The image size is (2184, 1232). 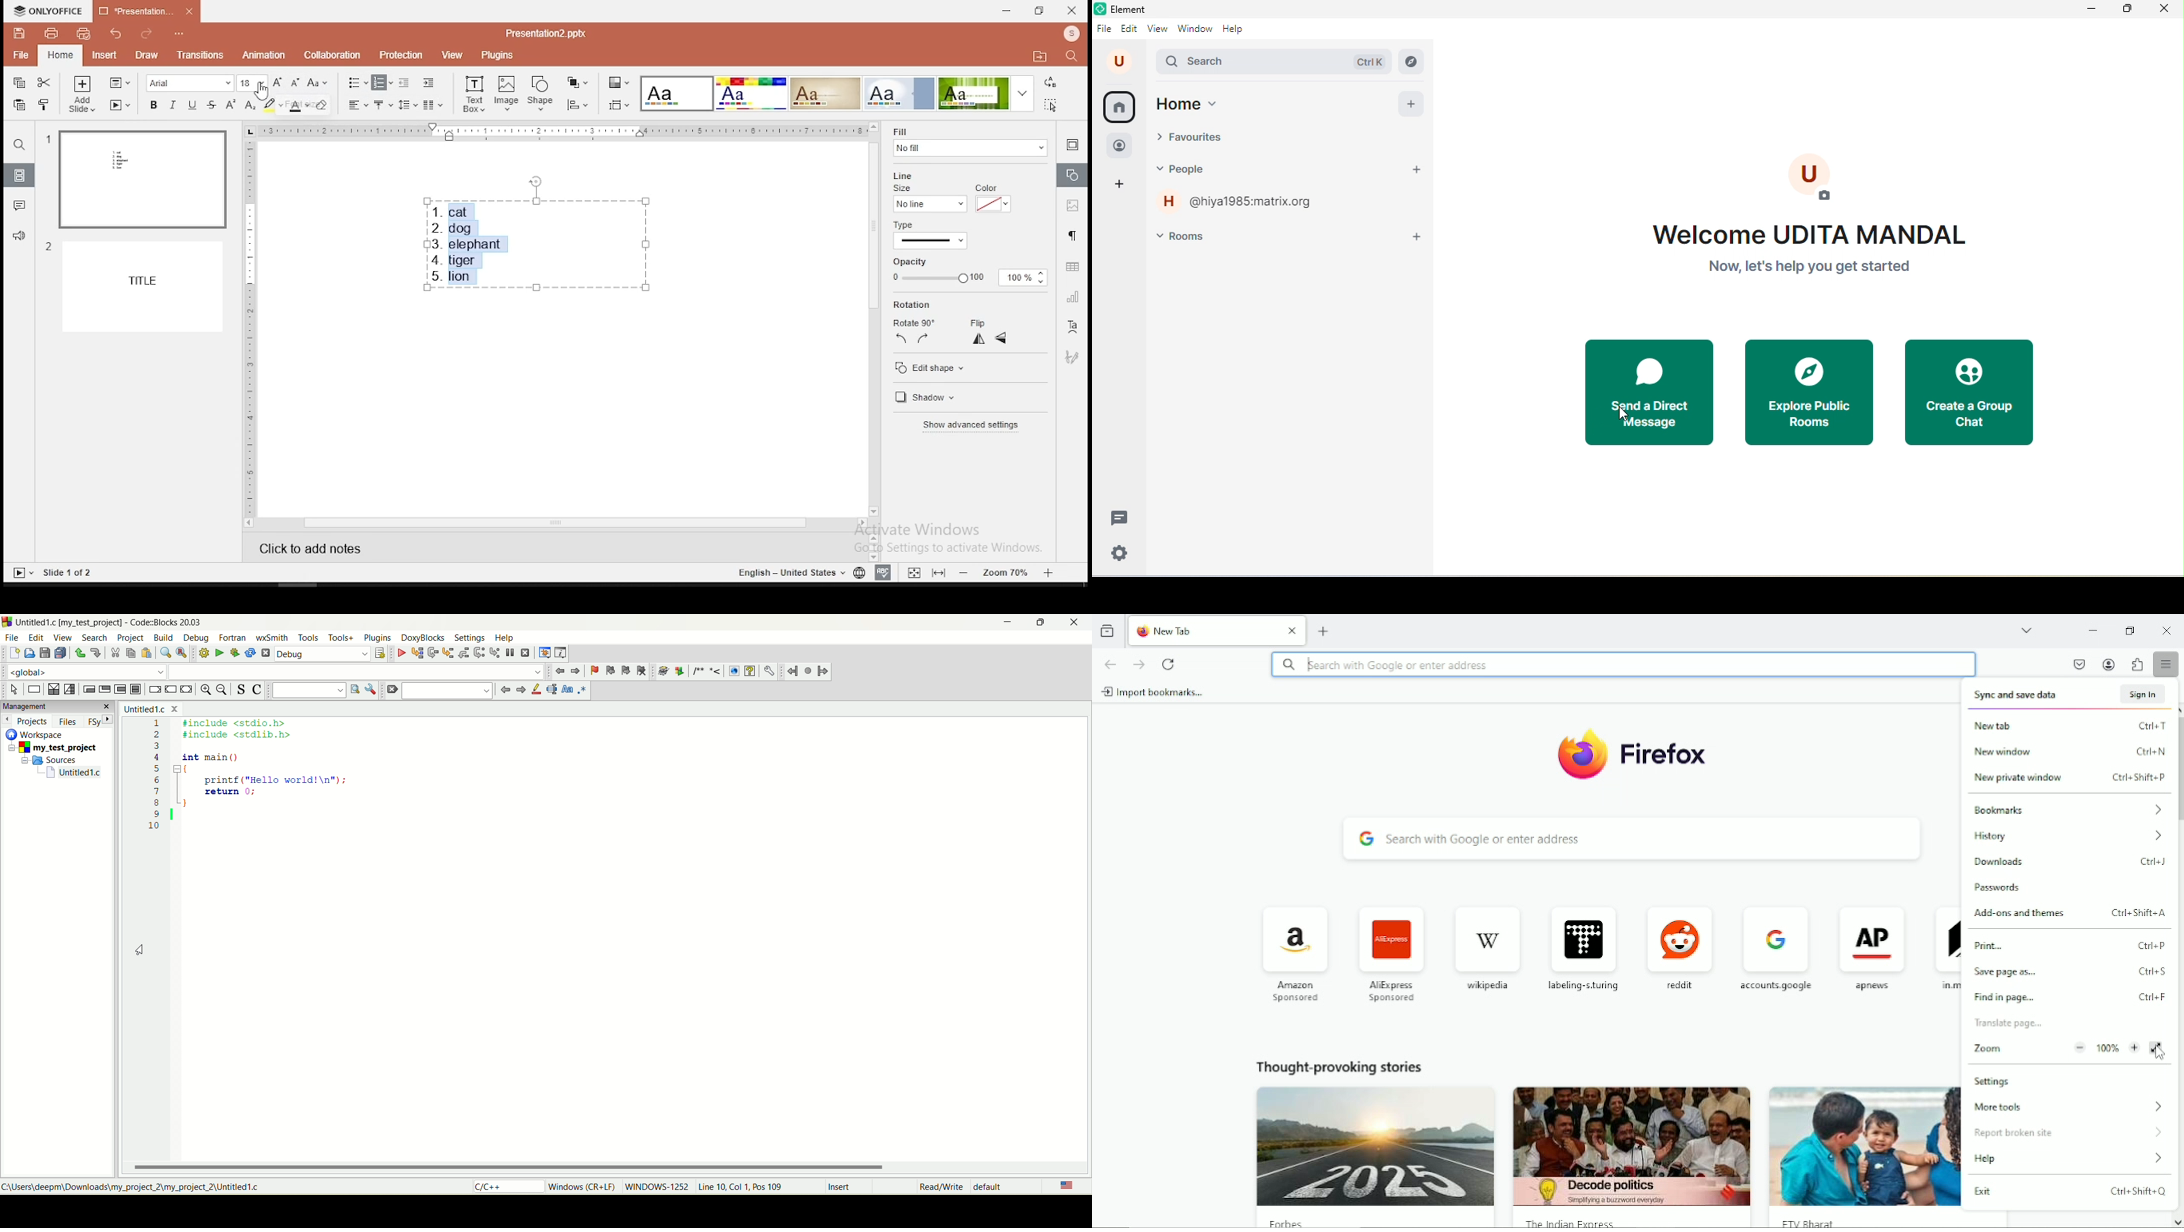 What do you see at coordinates (1237, 29) in the screenshot?
I see `help` at bounding box center [1237, 29].